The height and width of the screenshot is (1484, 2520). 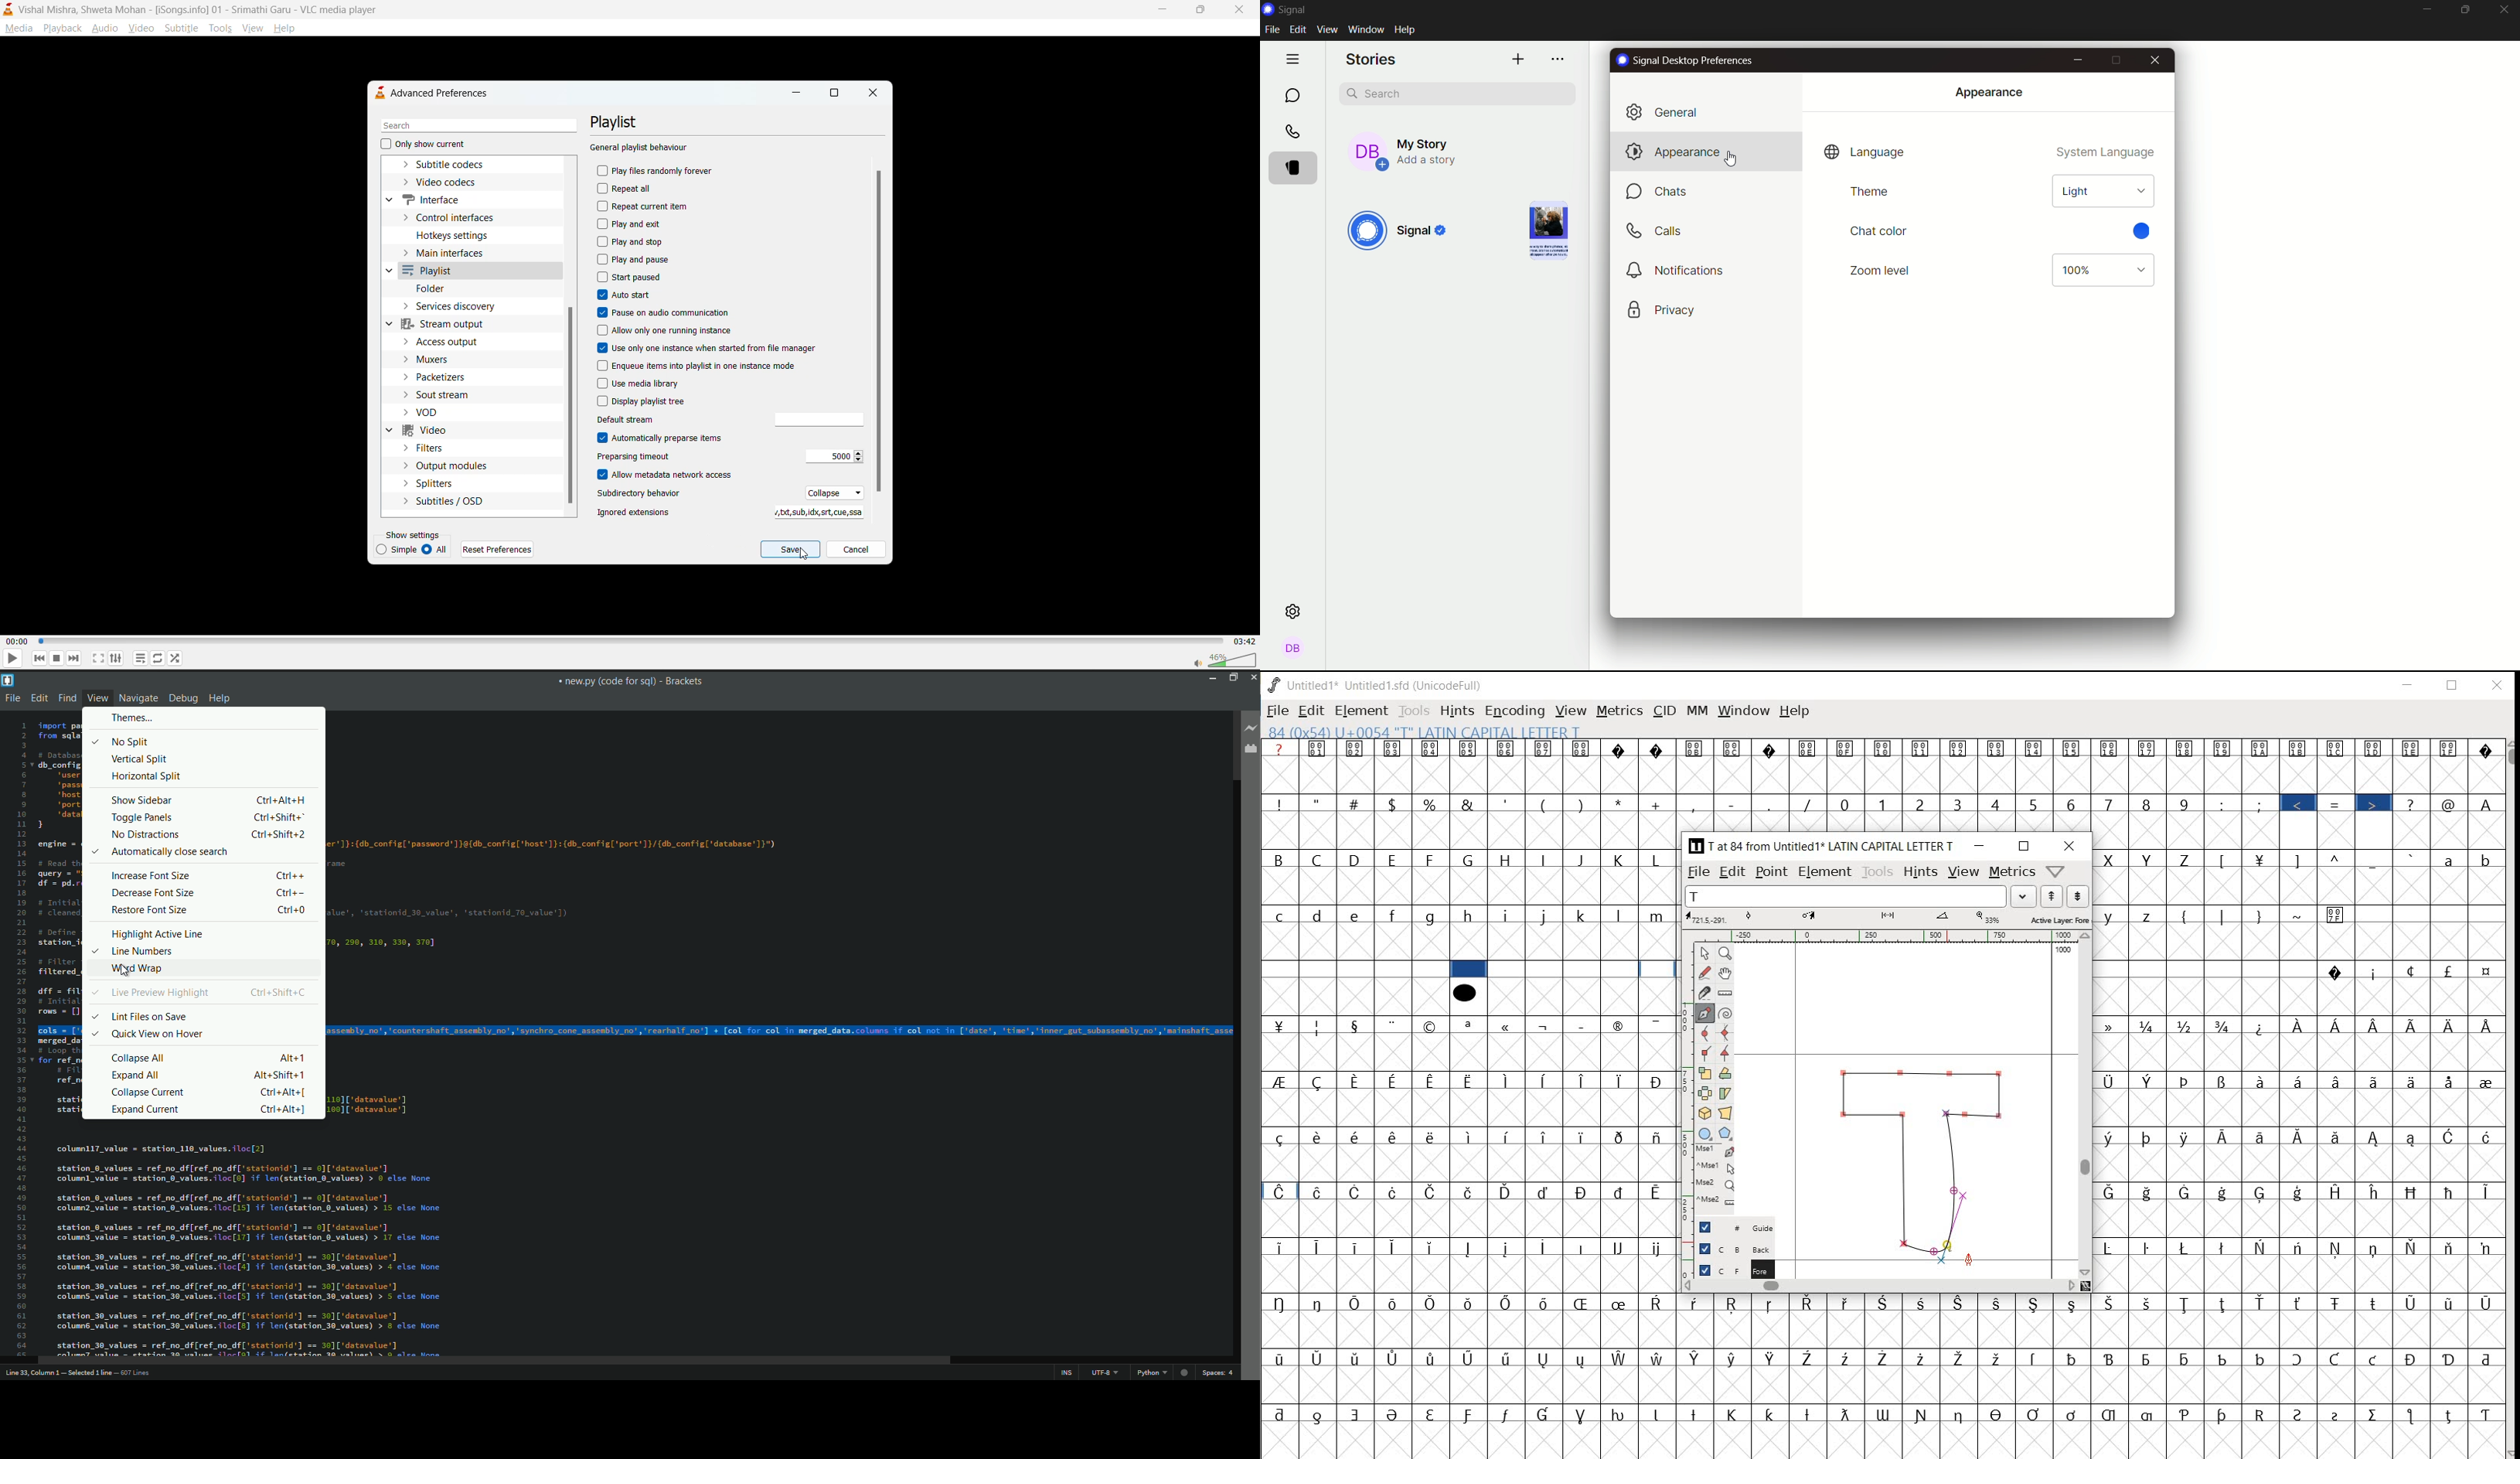 What do you see at coordinates (1470, 1136) in the screenshot?
I see `Symbol` at bounding box center [1470, 1136].